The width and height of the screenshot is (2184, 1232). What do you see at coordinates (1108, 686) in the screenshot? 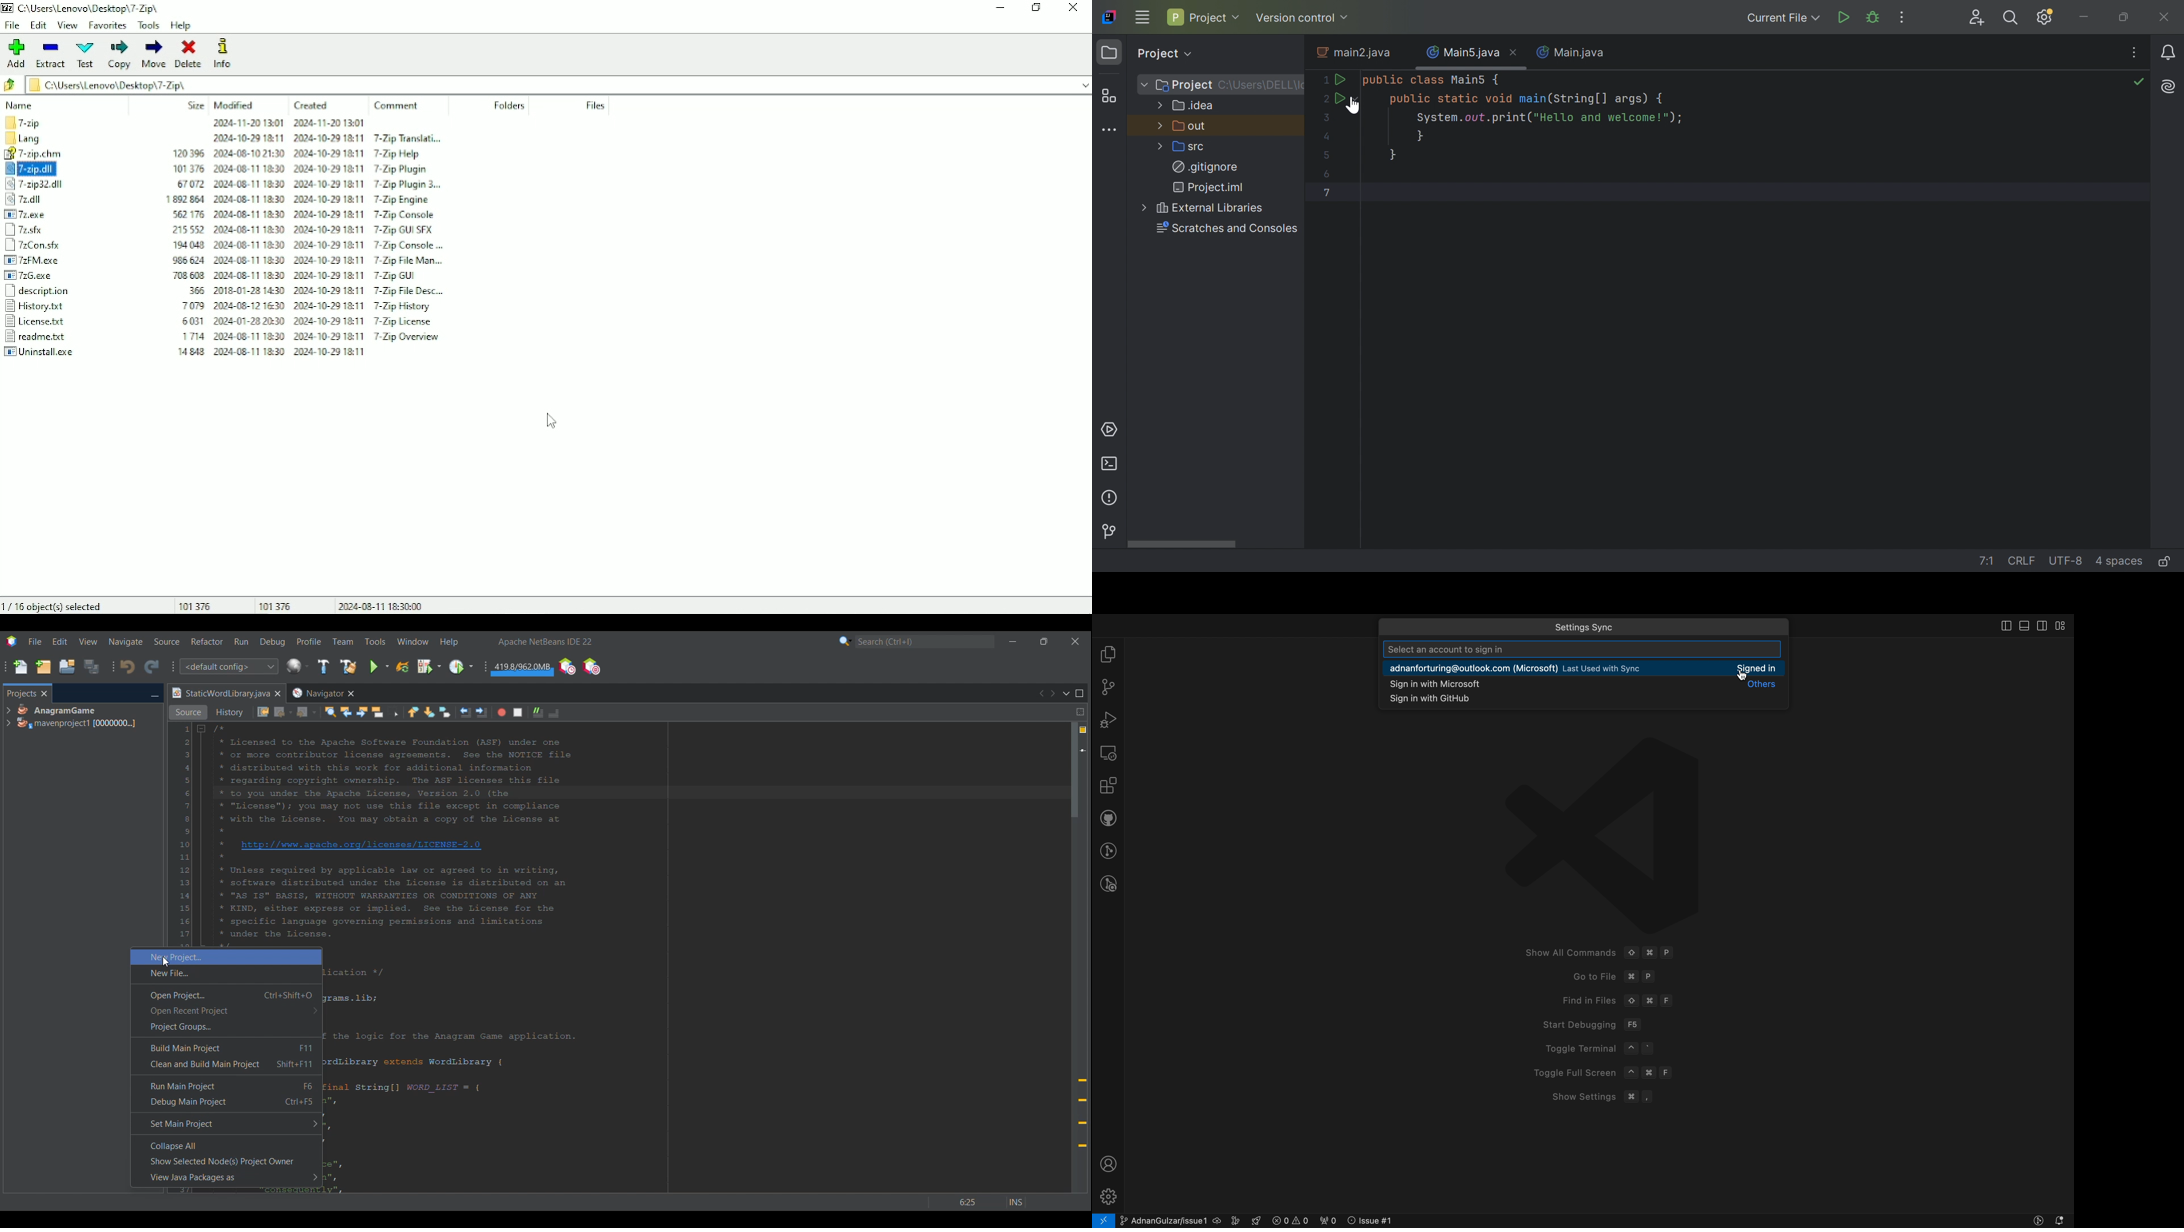
I see `git` at bounding box center [1108, 686].